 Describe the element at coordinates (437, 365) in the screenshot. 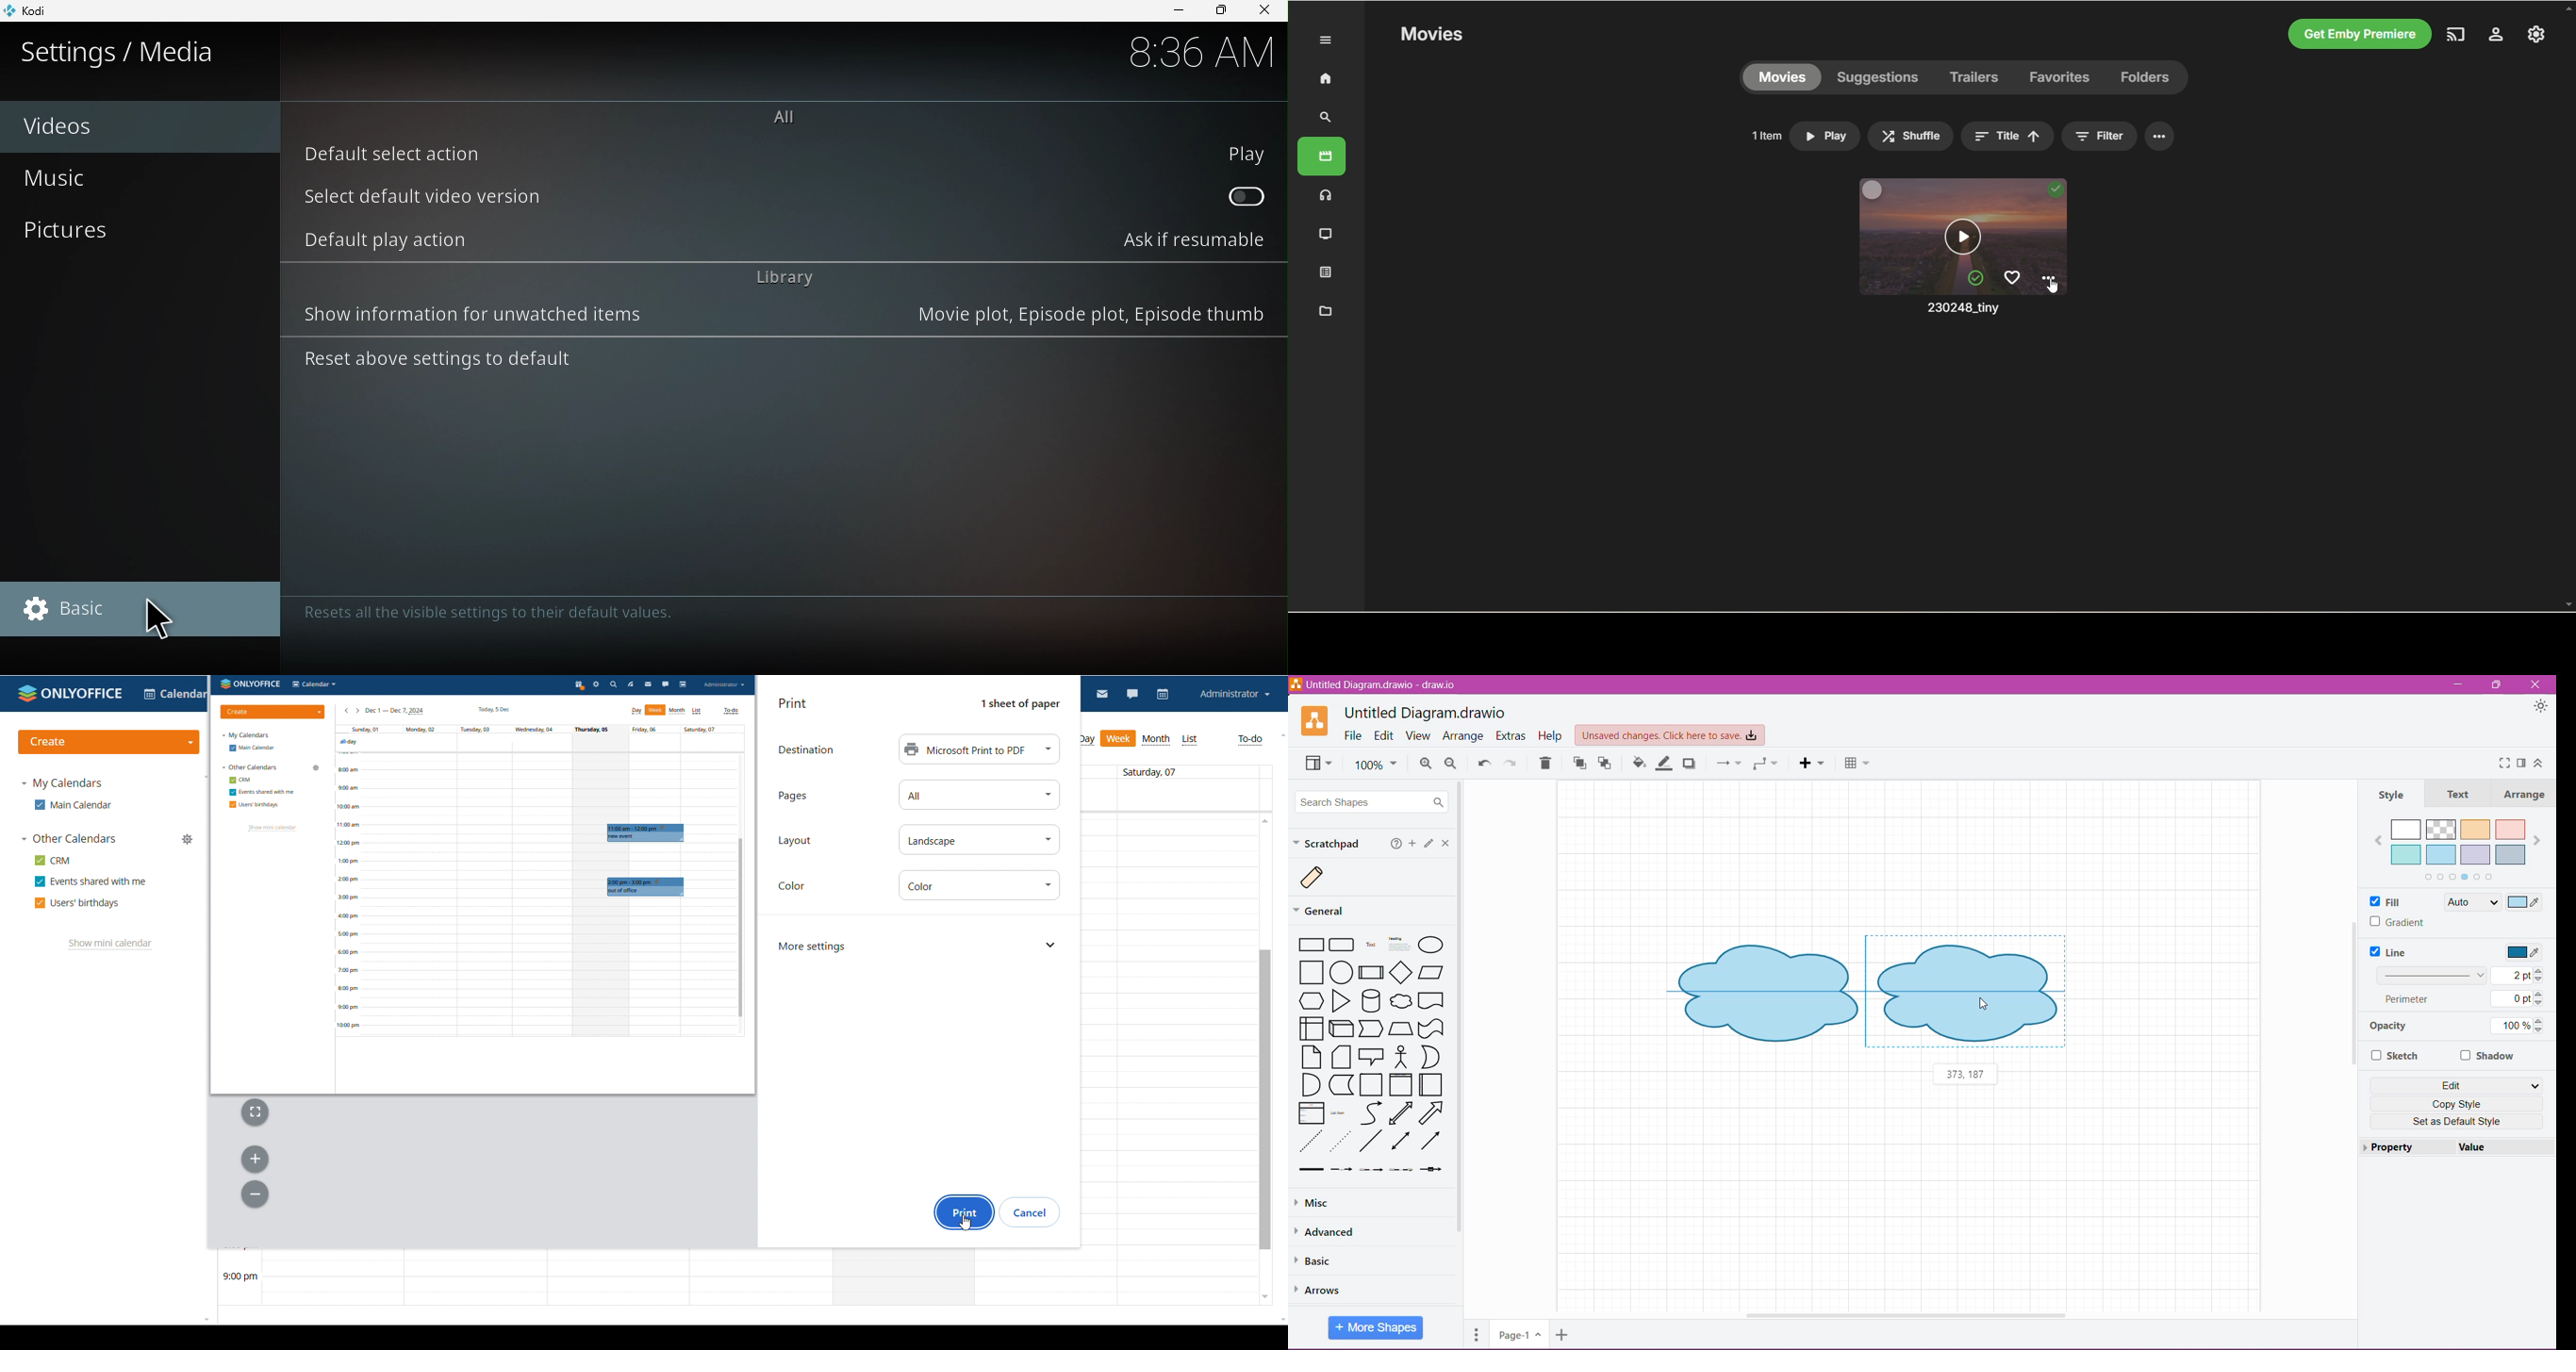

I see `Reset above settings to default` at that location.